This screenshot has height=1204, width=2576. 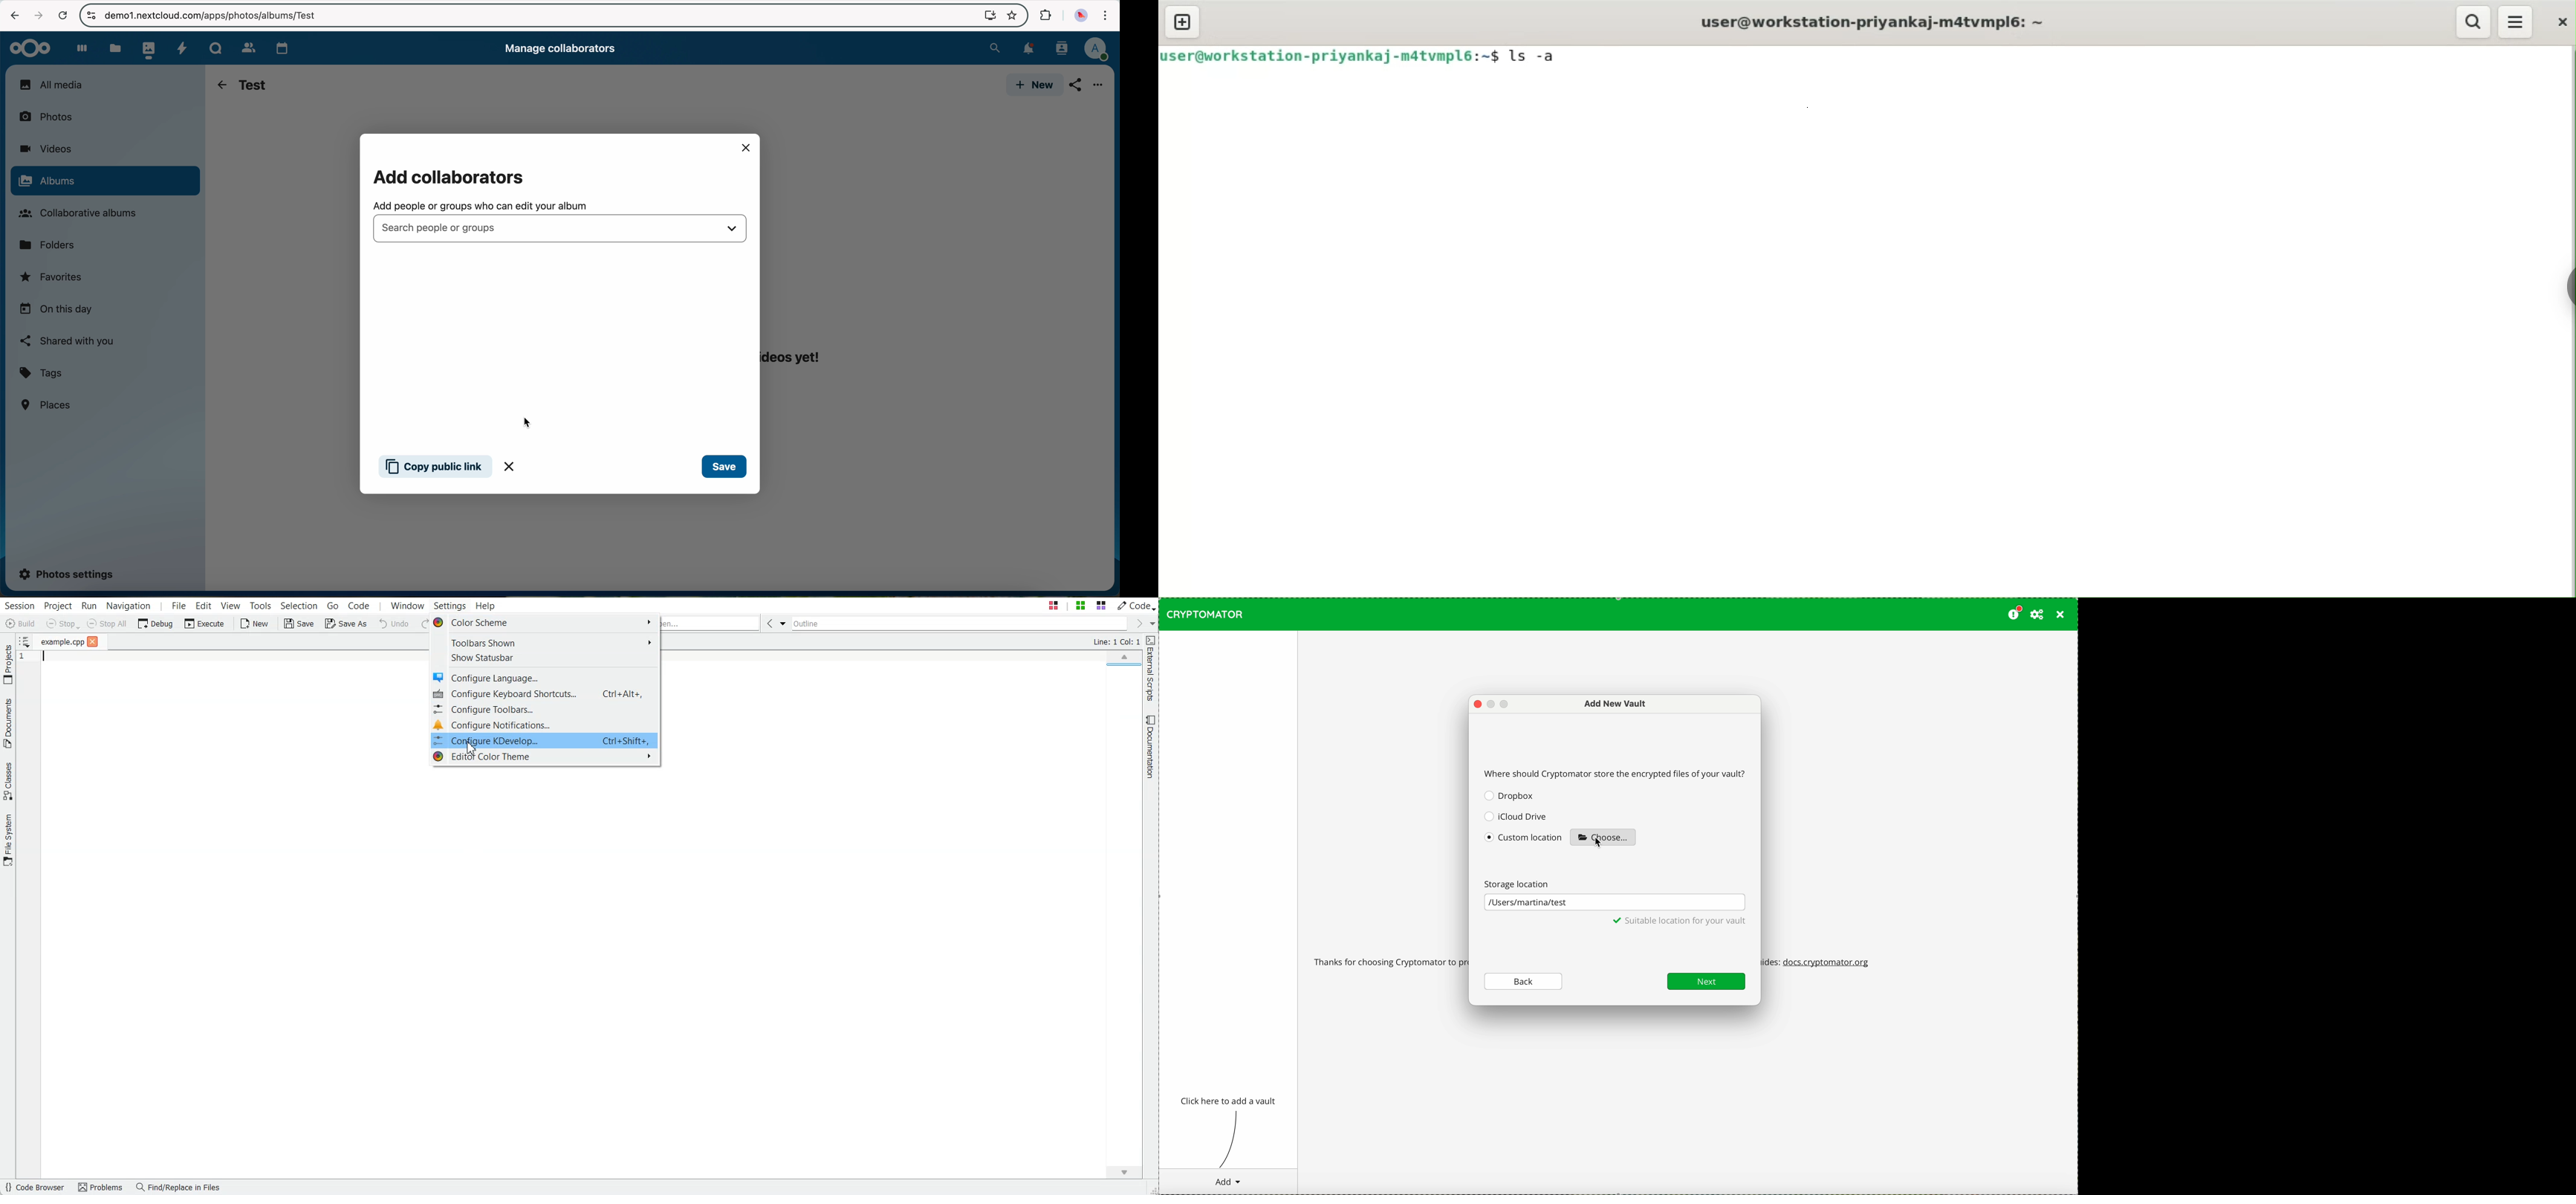 I want to click on dashboard, so click(x=78, y=48).